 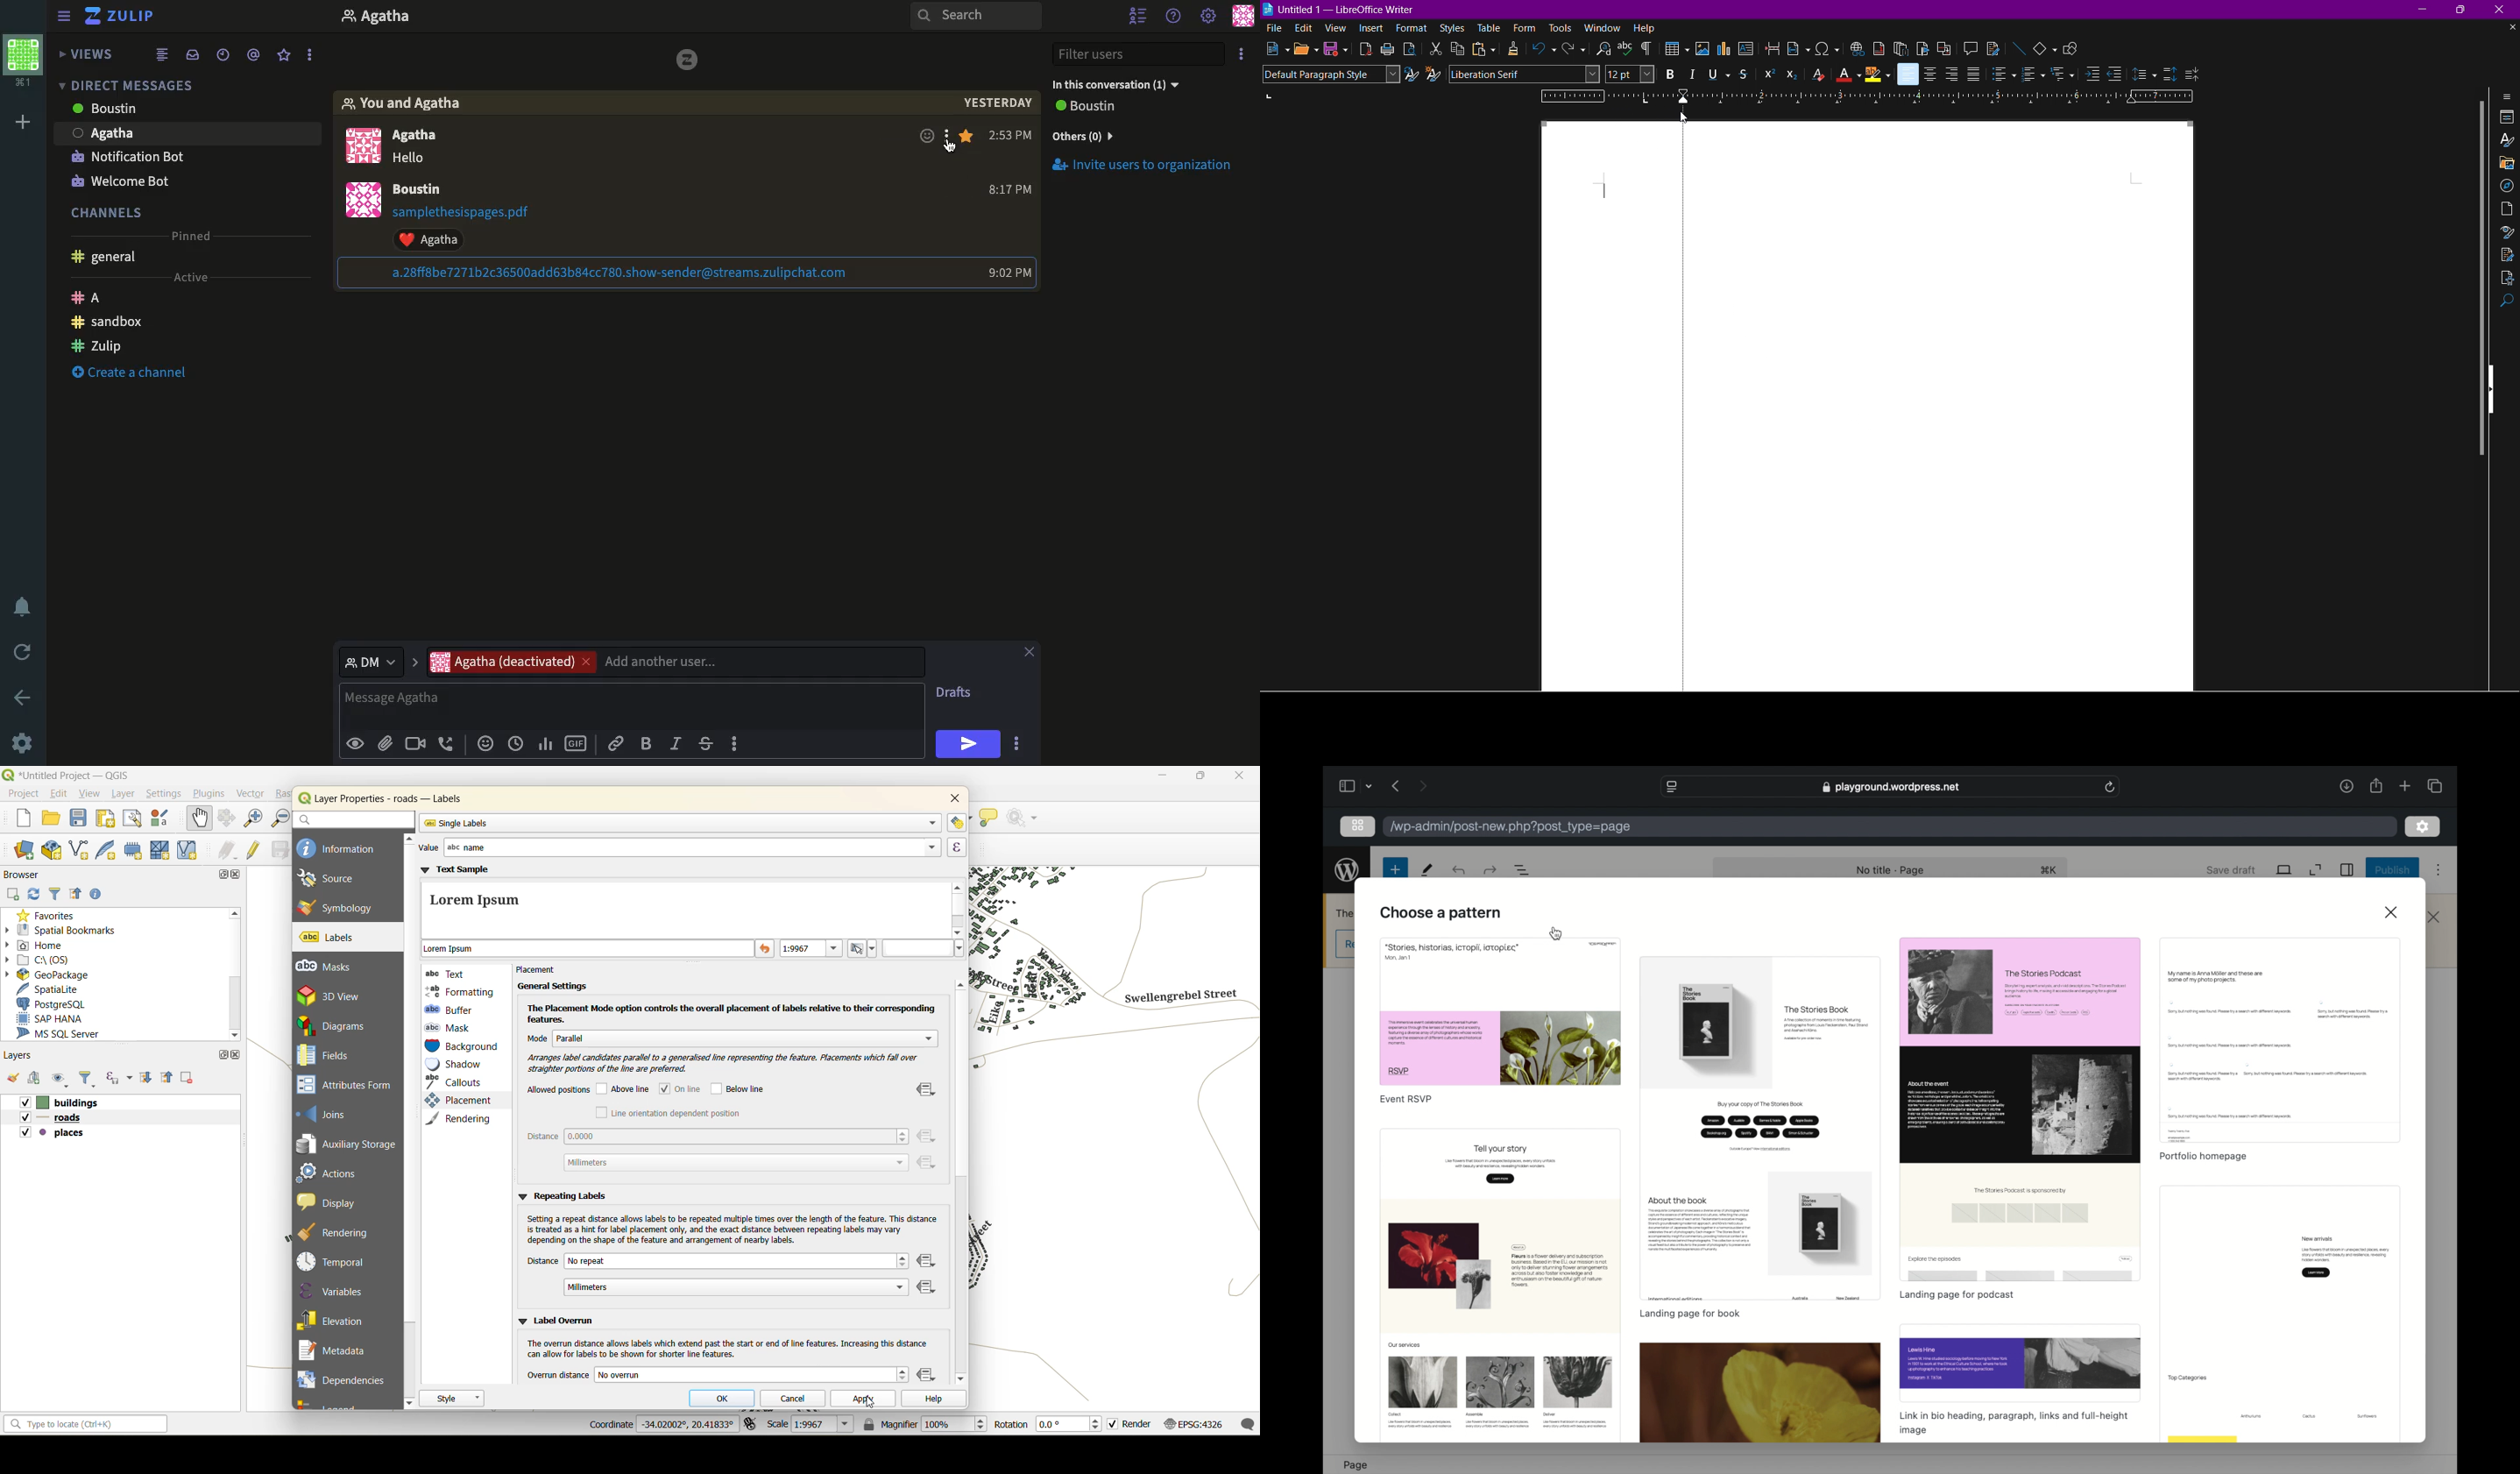 I want to click on yesterday, so click(x=999, y=104).